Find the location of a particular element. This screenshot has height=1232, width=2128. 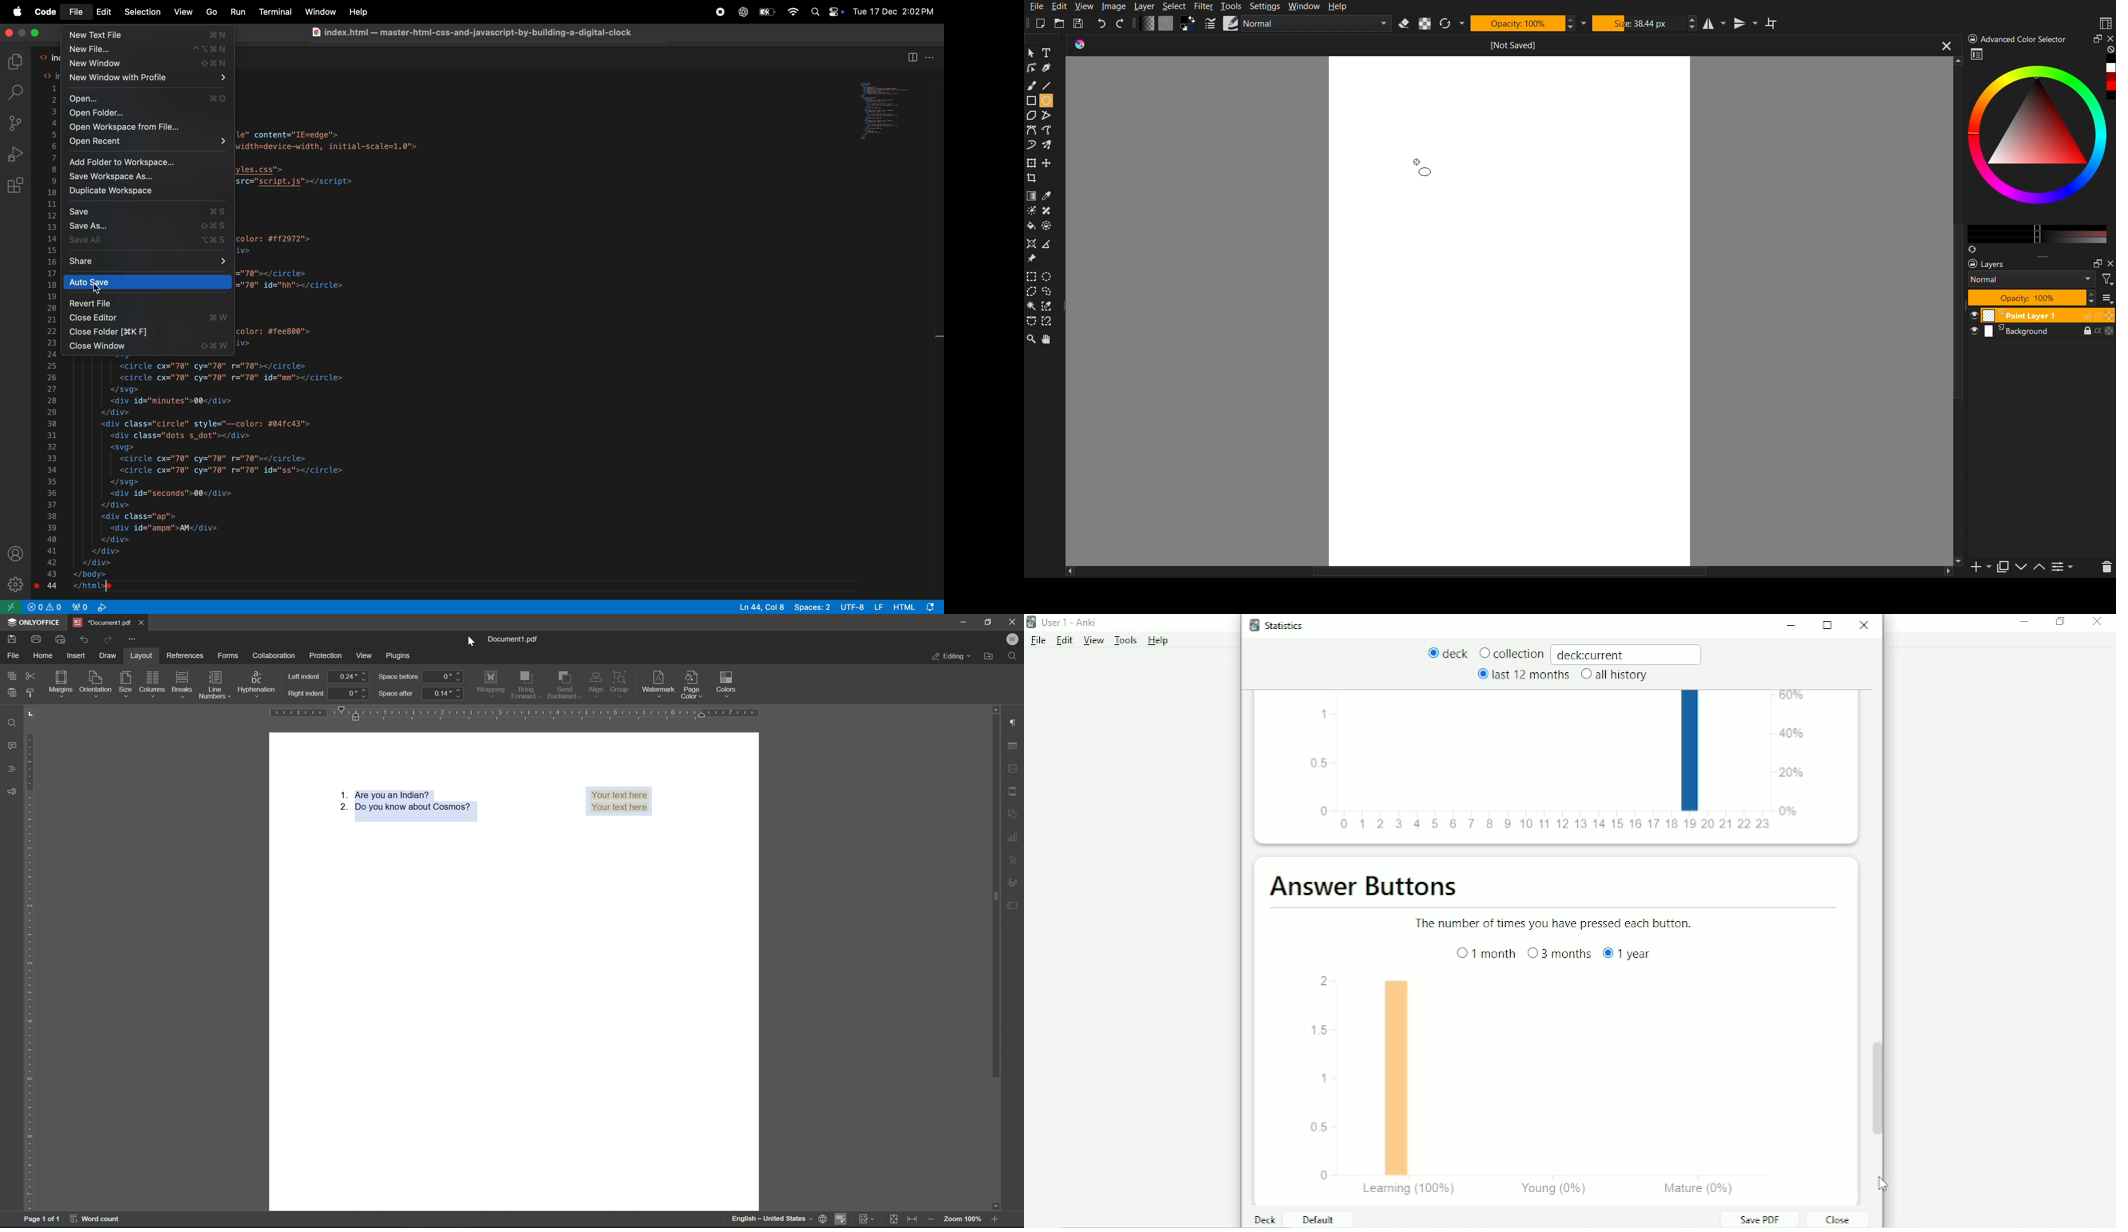

open window is located at coordinates (11, 607).